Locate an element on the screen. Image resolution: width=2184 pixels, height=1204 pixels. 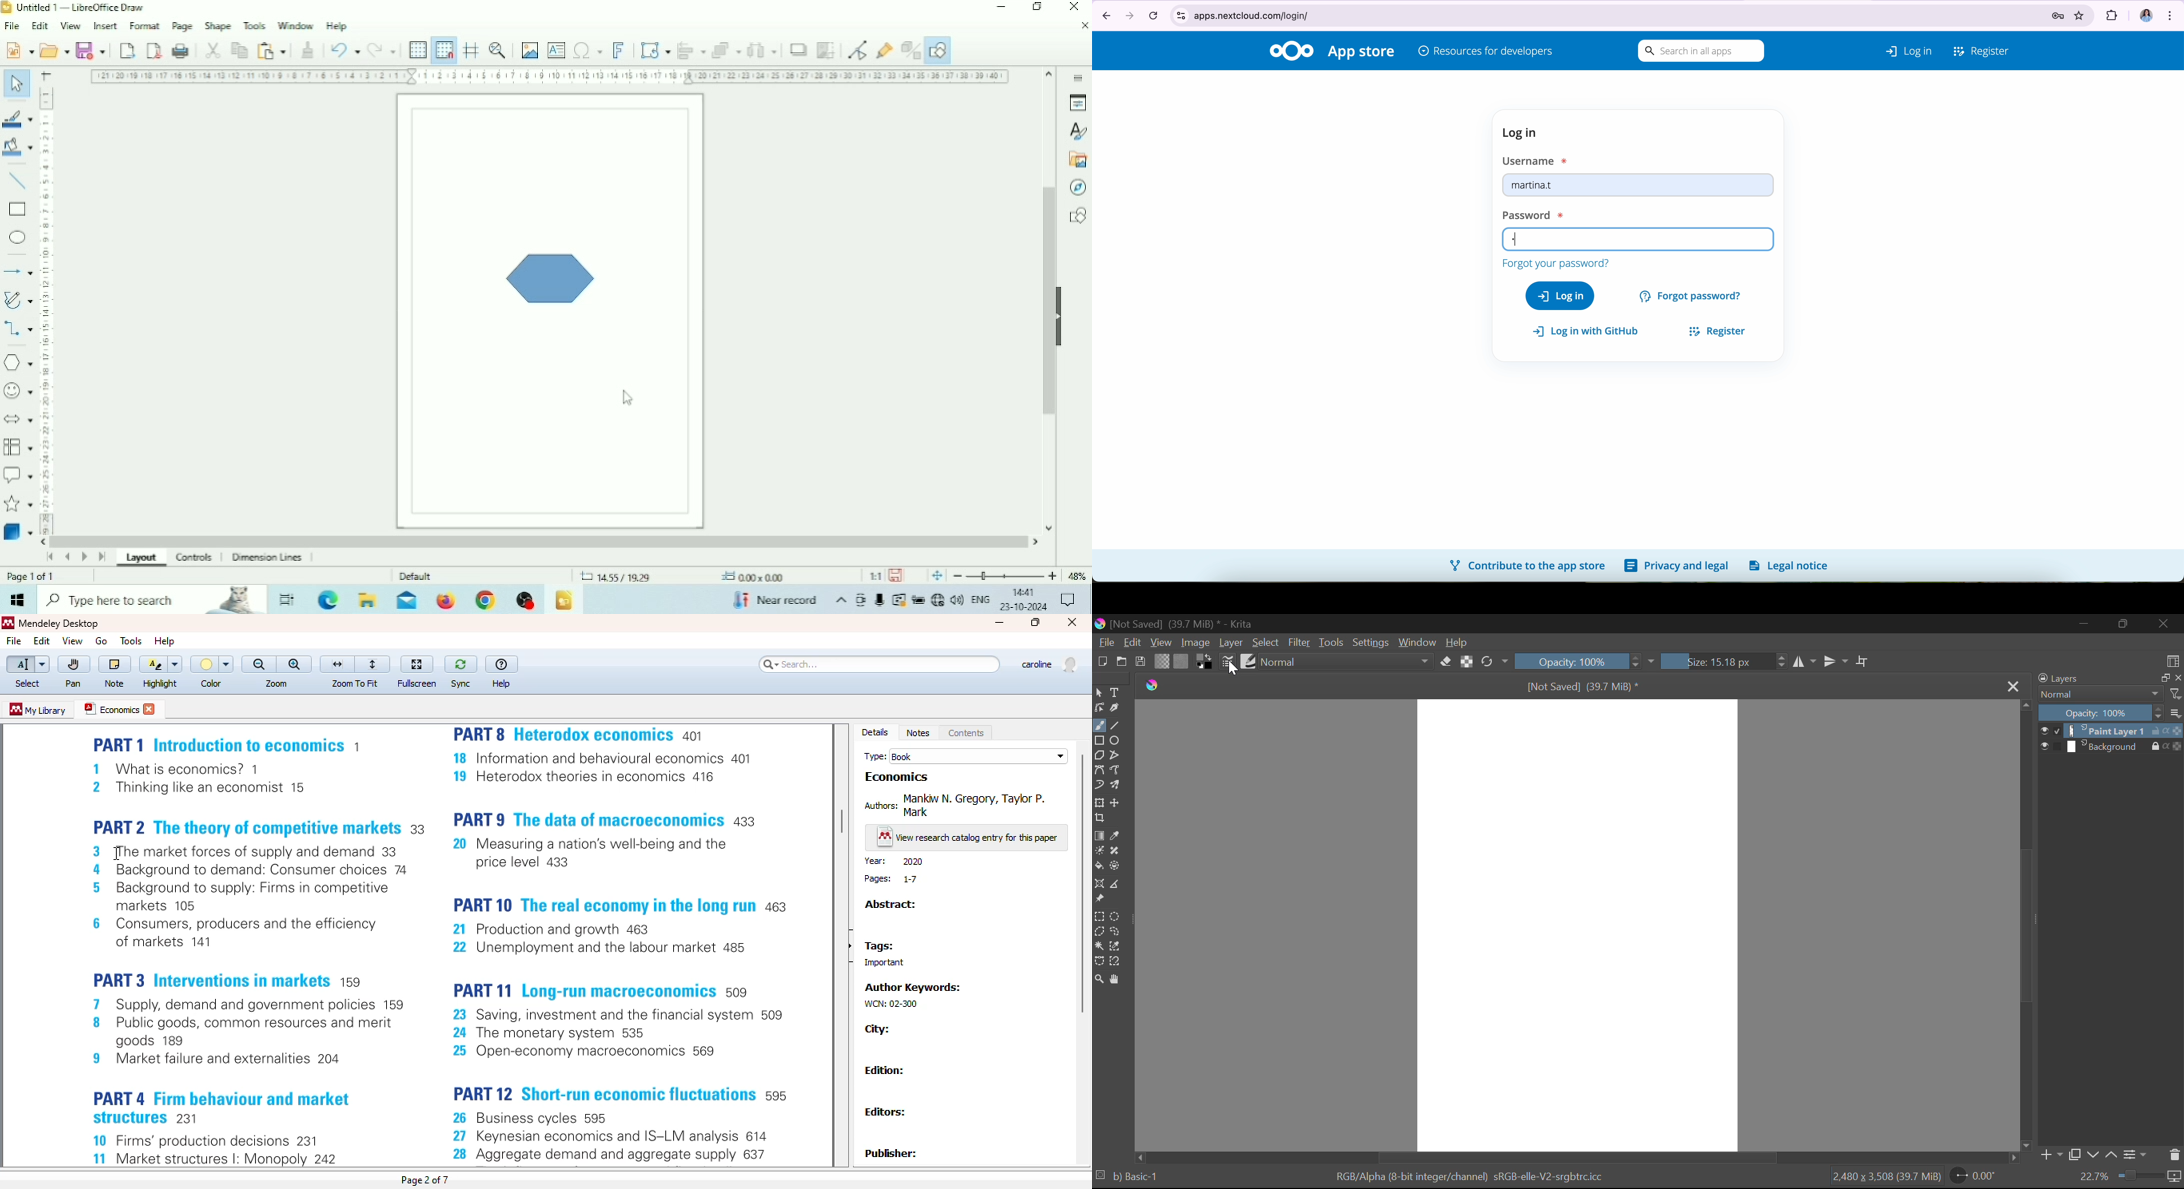
Horizontal Mirror Flip is located at coordinates (1838, 661).